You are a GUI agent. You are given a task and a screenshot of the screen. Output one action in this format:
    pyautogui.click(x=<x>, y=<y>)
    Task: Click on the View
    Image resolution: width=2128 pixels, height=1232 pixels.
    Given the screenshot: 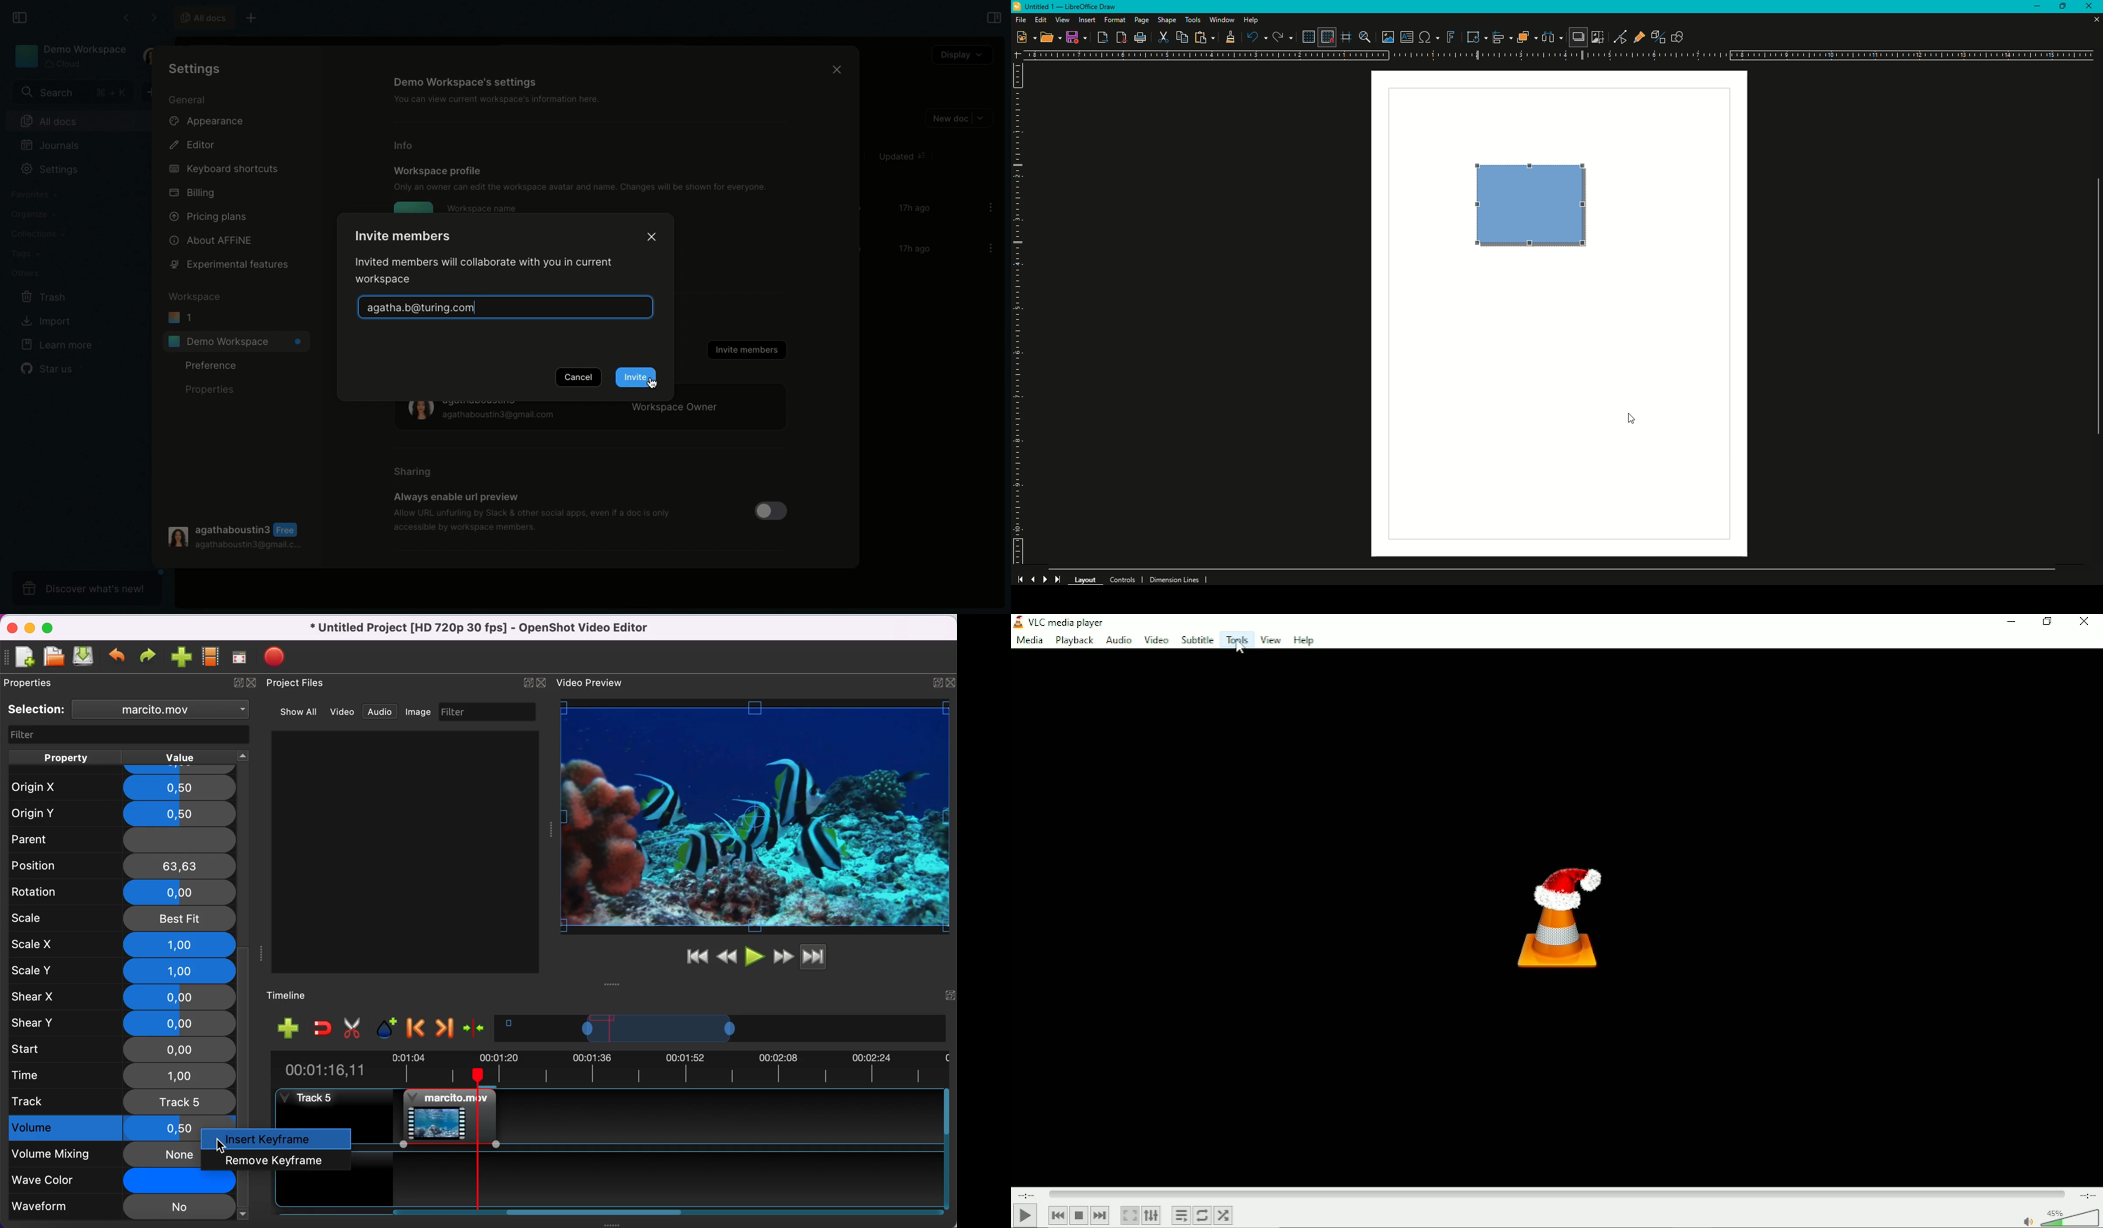 What is the action you would take?
    pyautogui.click(x=1062, y=20)
    